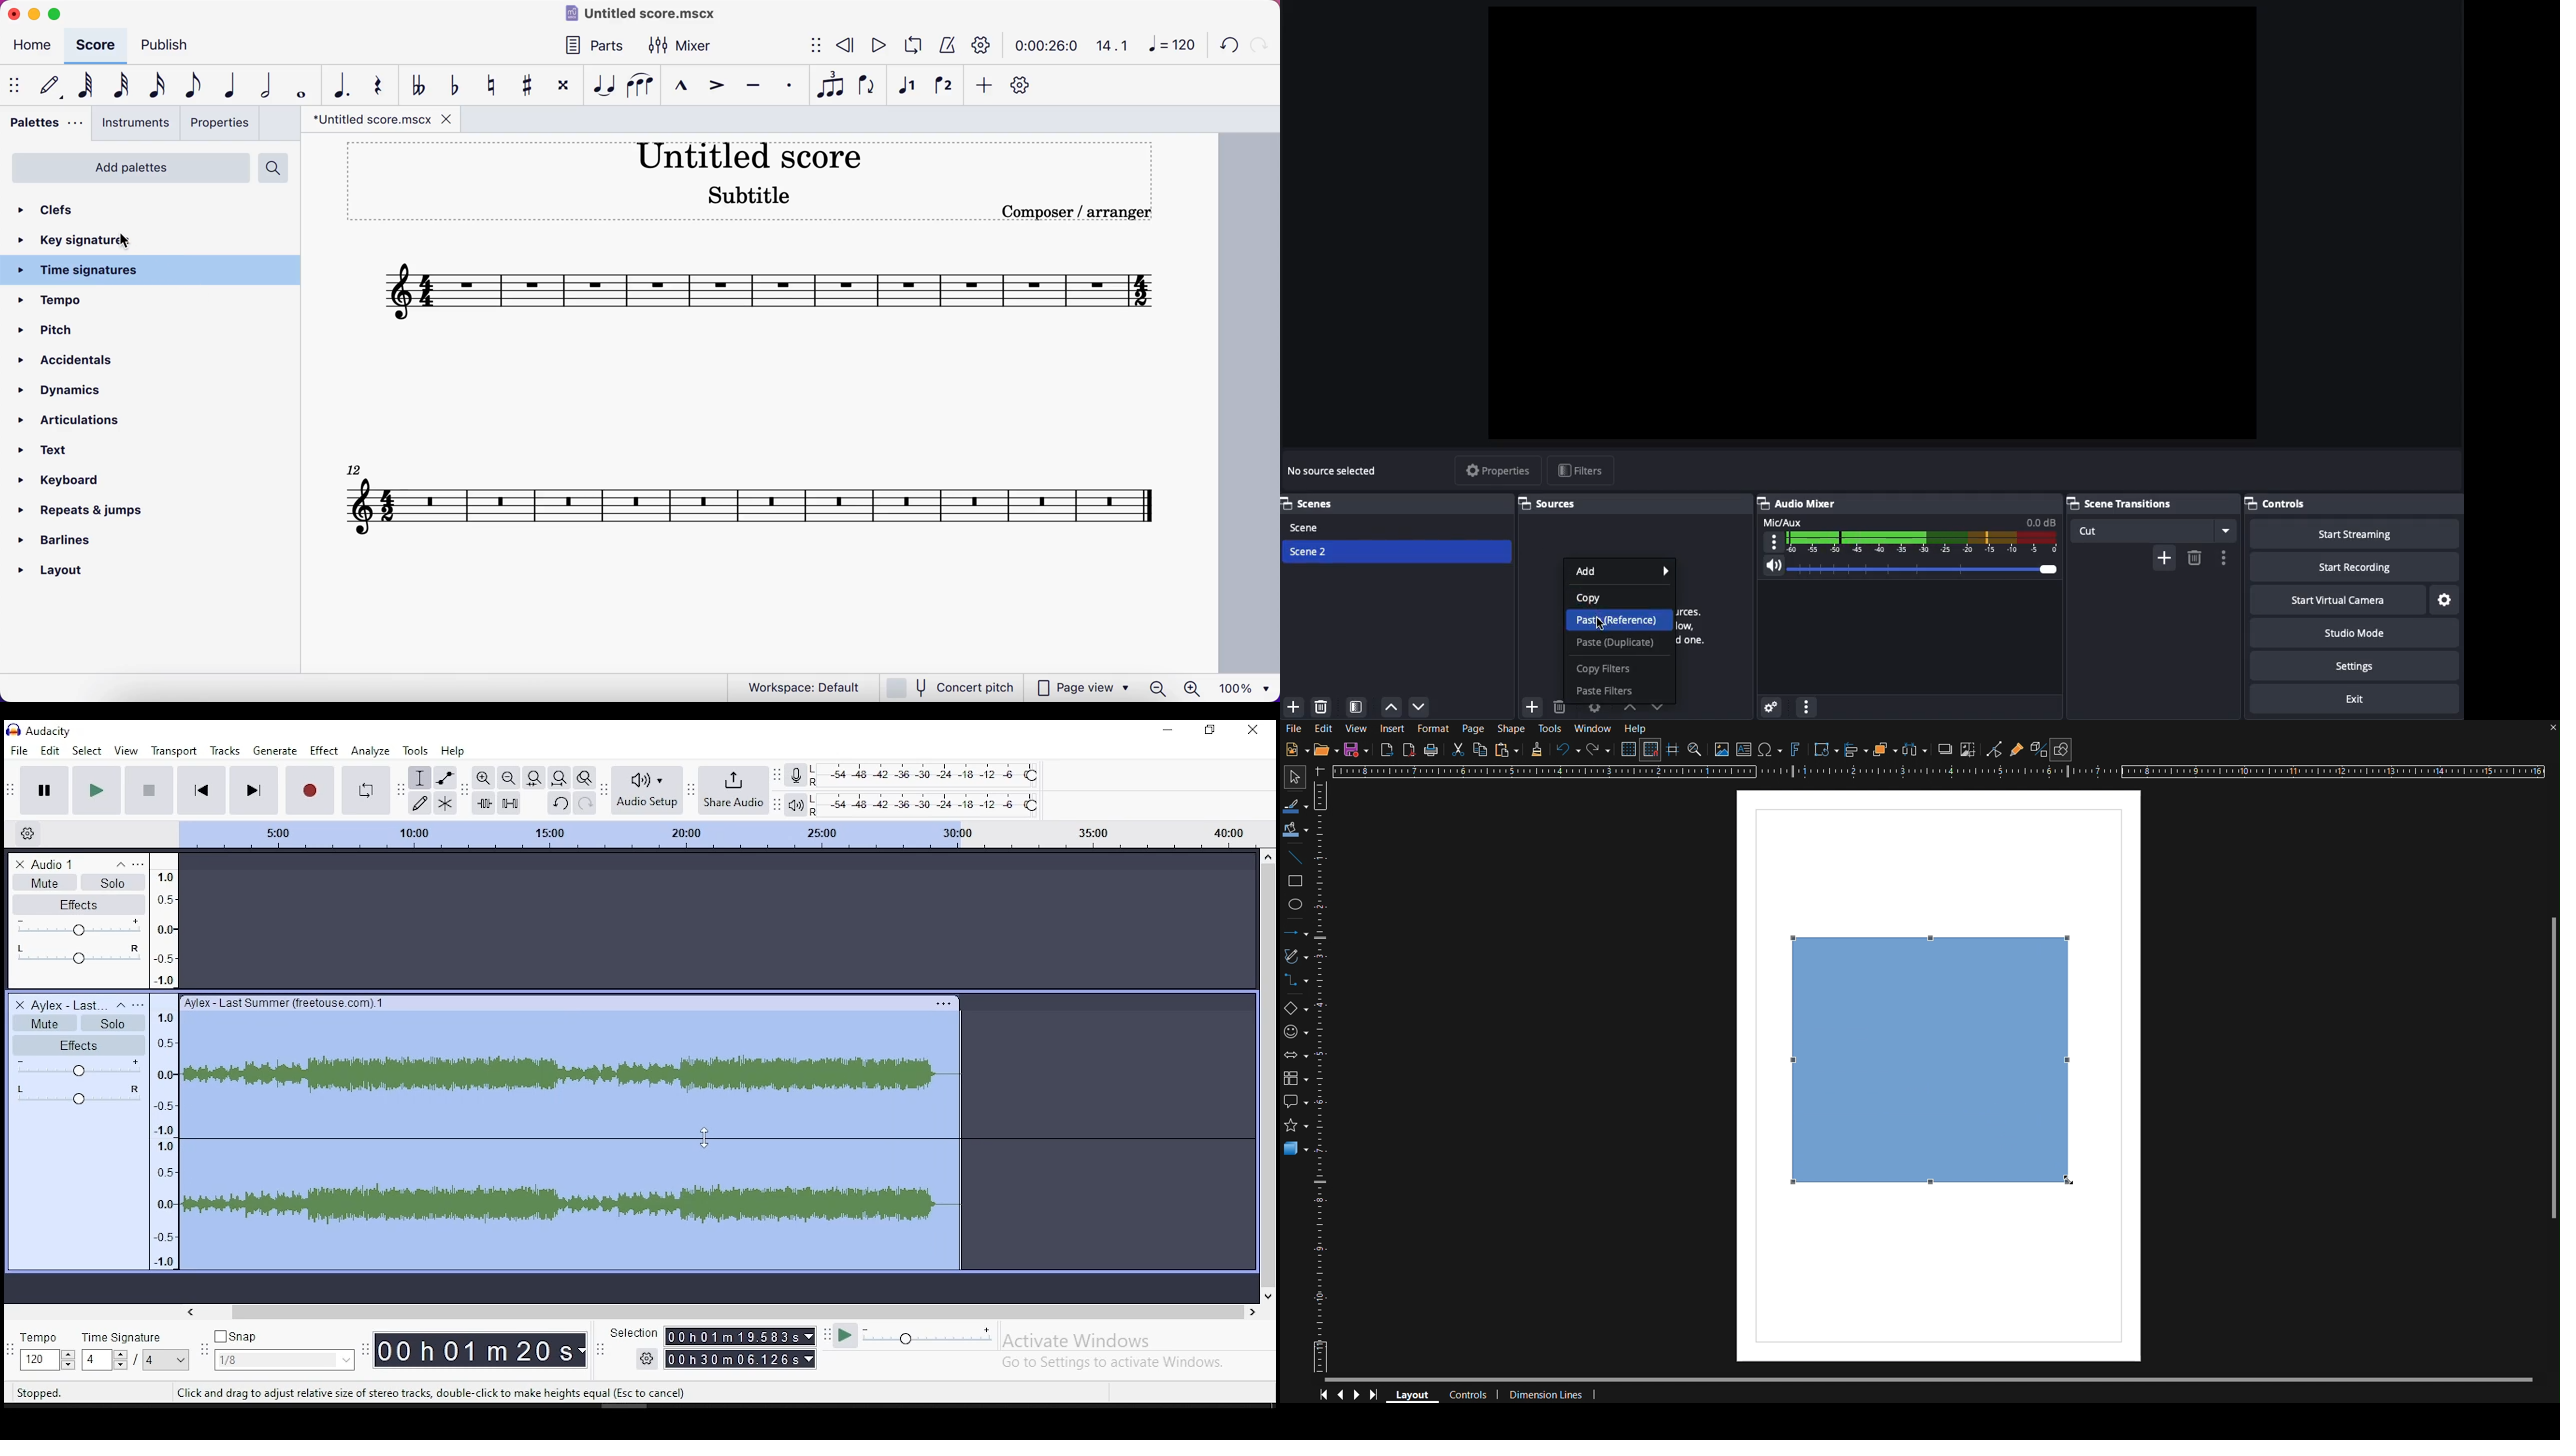 The height and width of the screenshot is (1456, 2576). Describe the element at coordinates (845, 46) in the screenshot. I see `rewind` at that location.